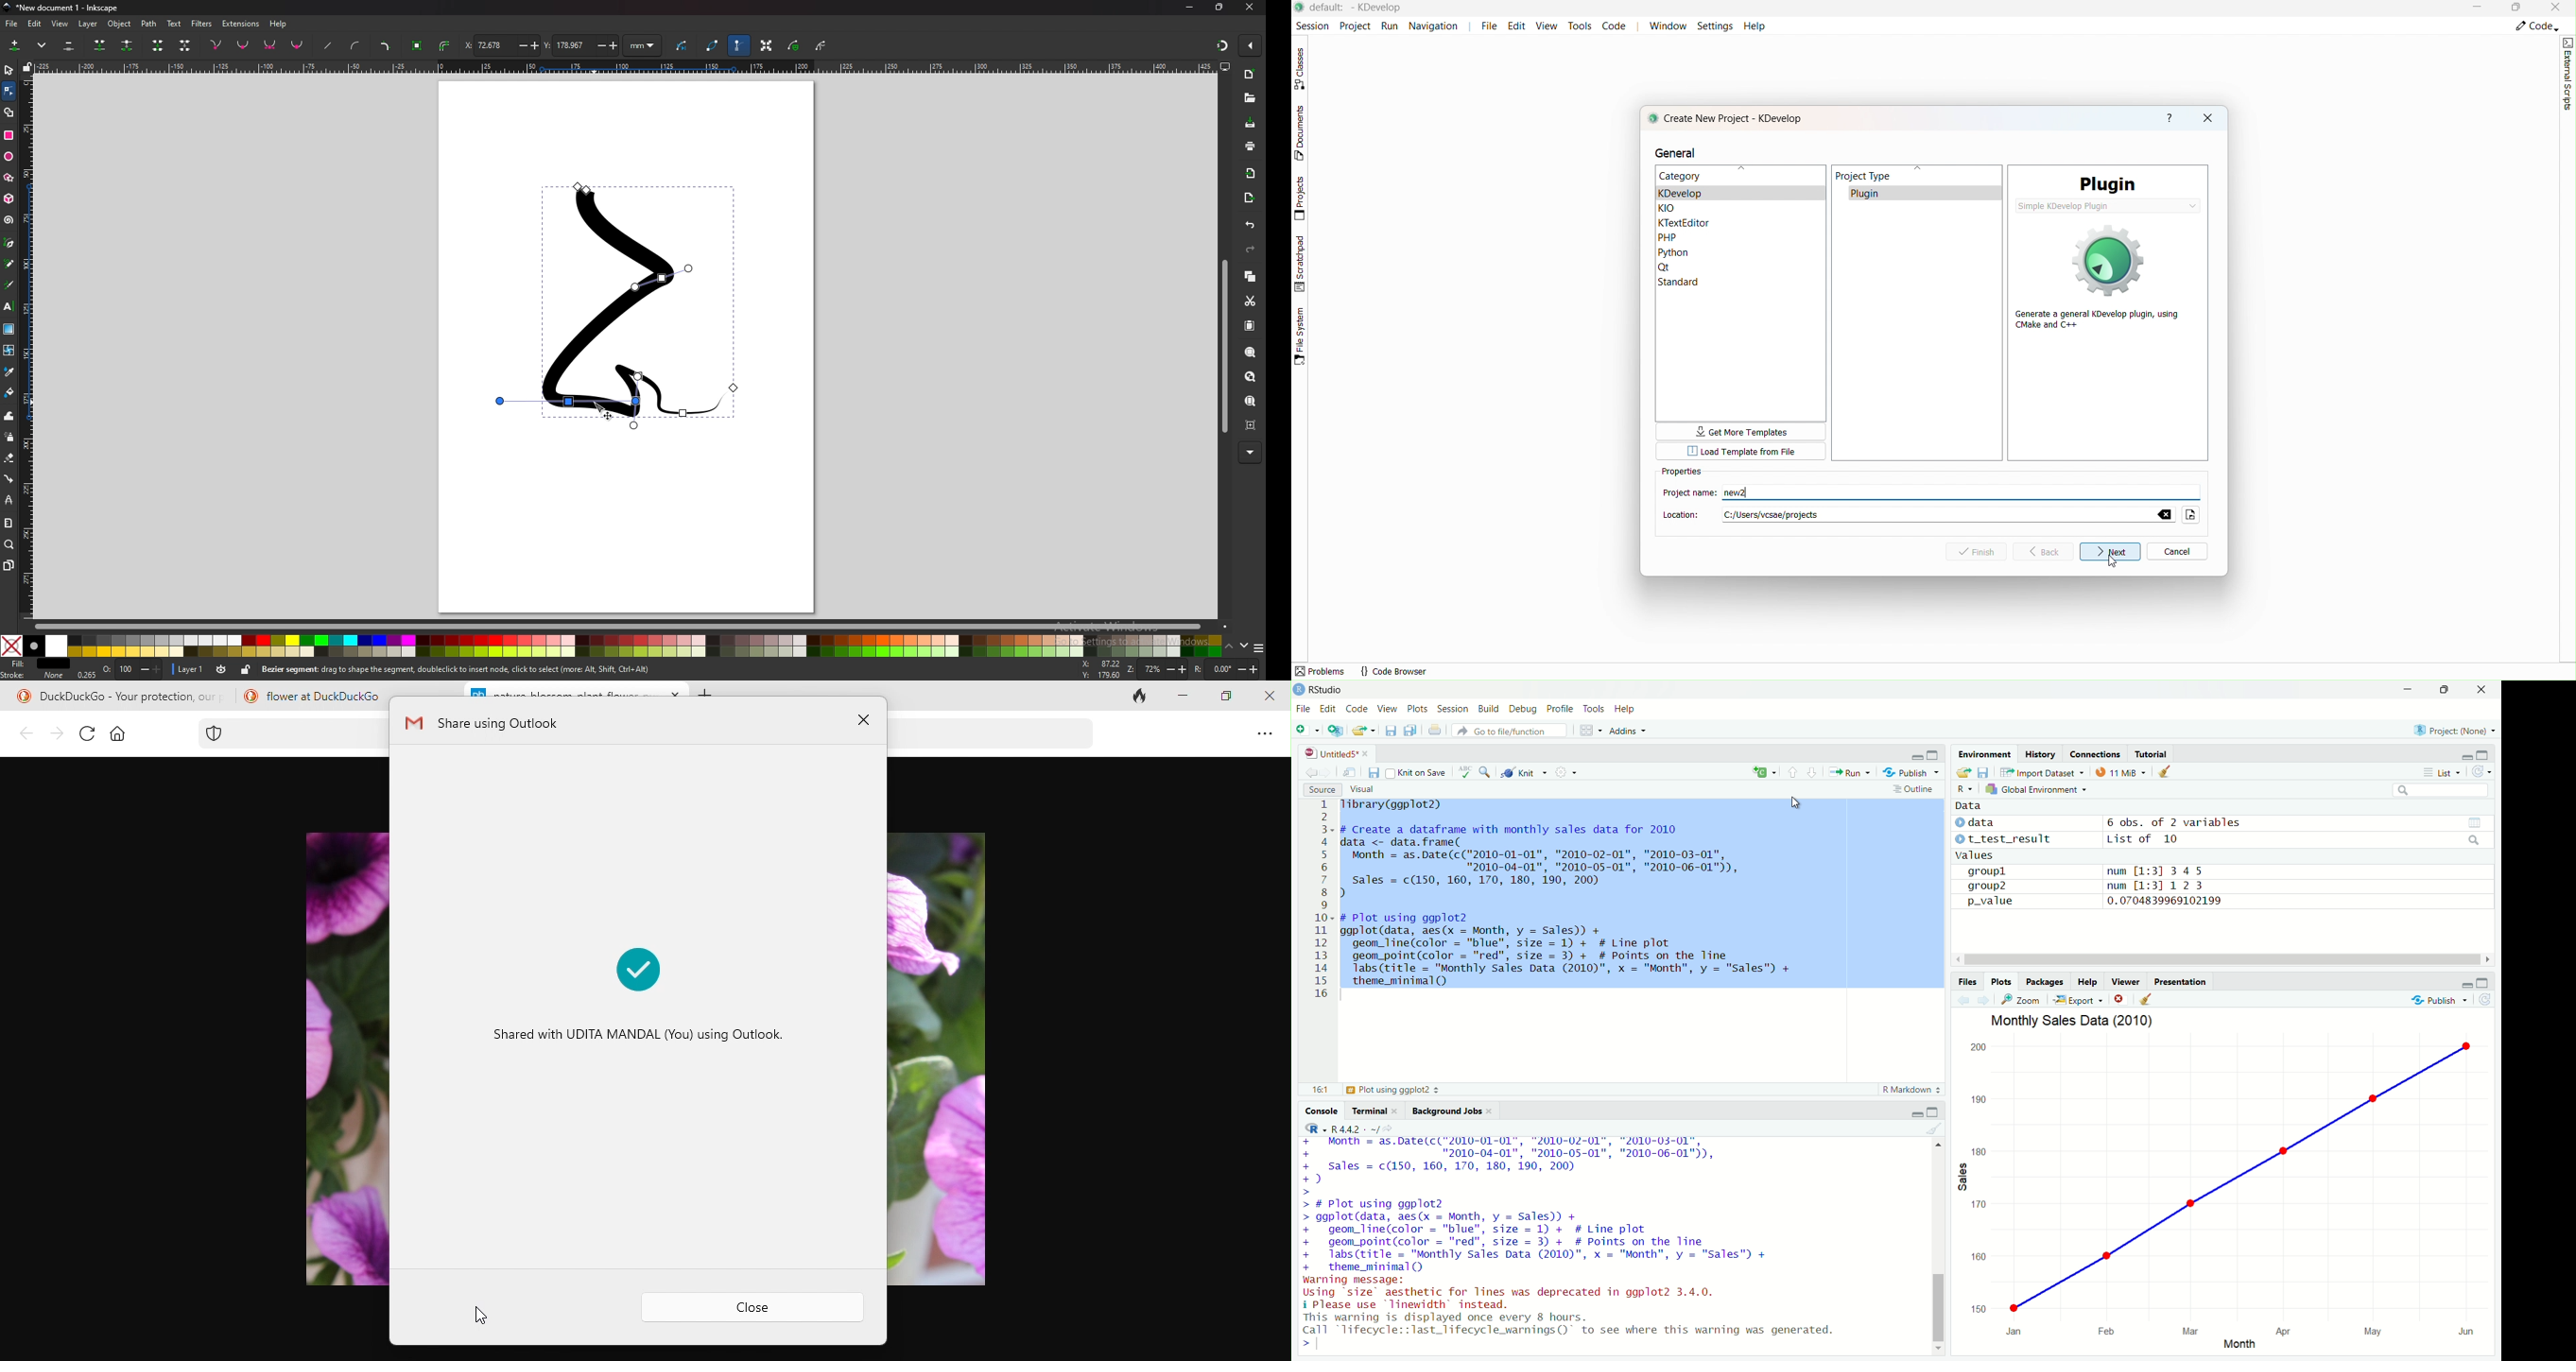 The width and height of the screenshot is (2576, 1372). What do you see at coordinates (1964, 773) in the screenshot?
I see `load workspace` at bounding box center [1964, 773].